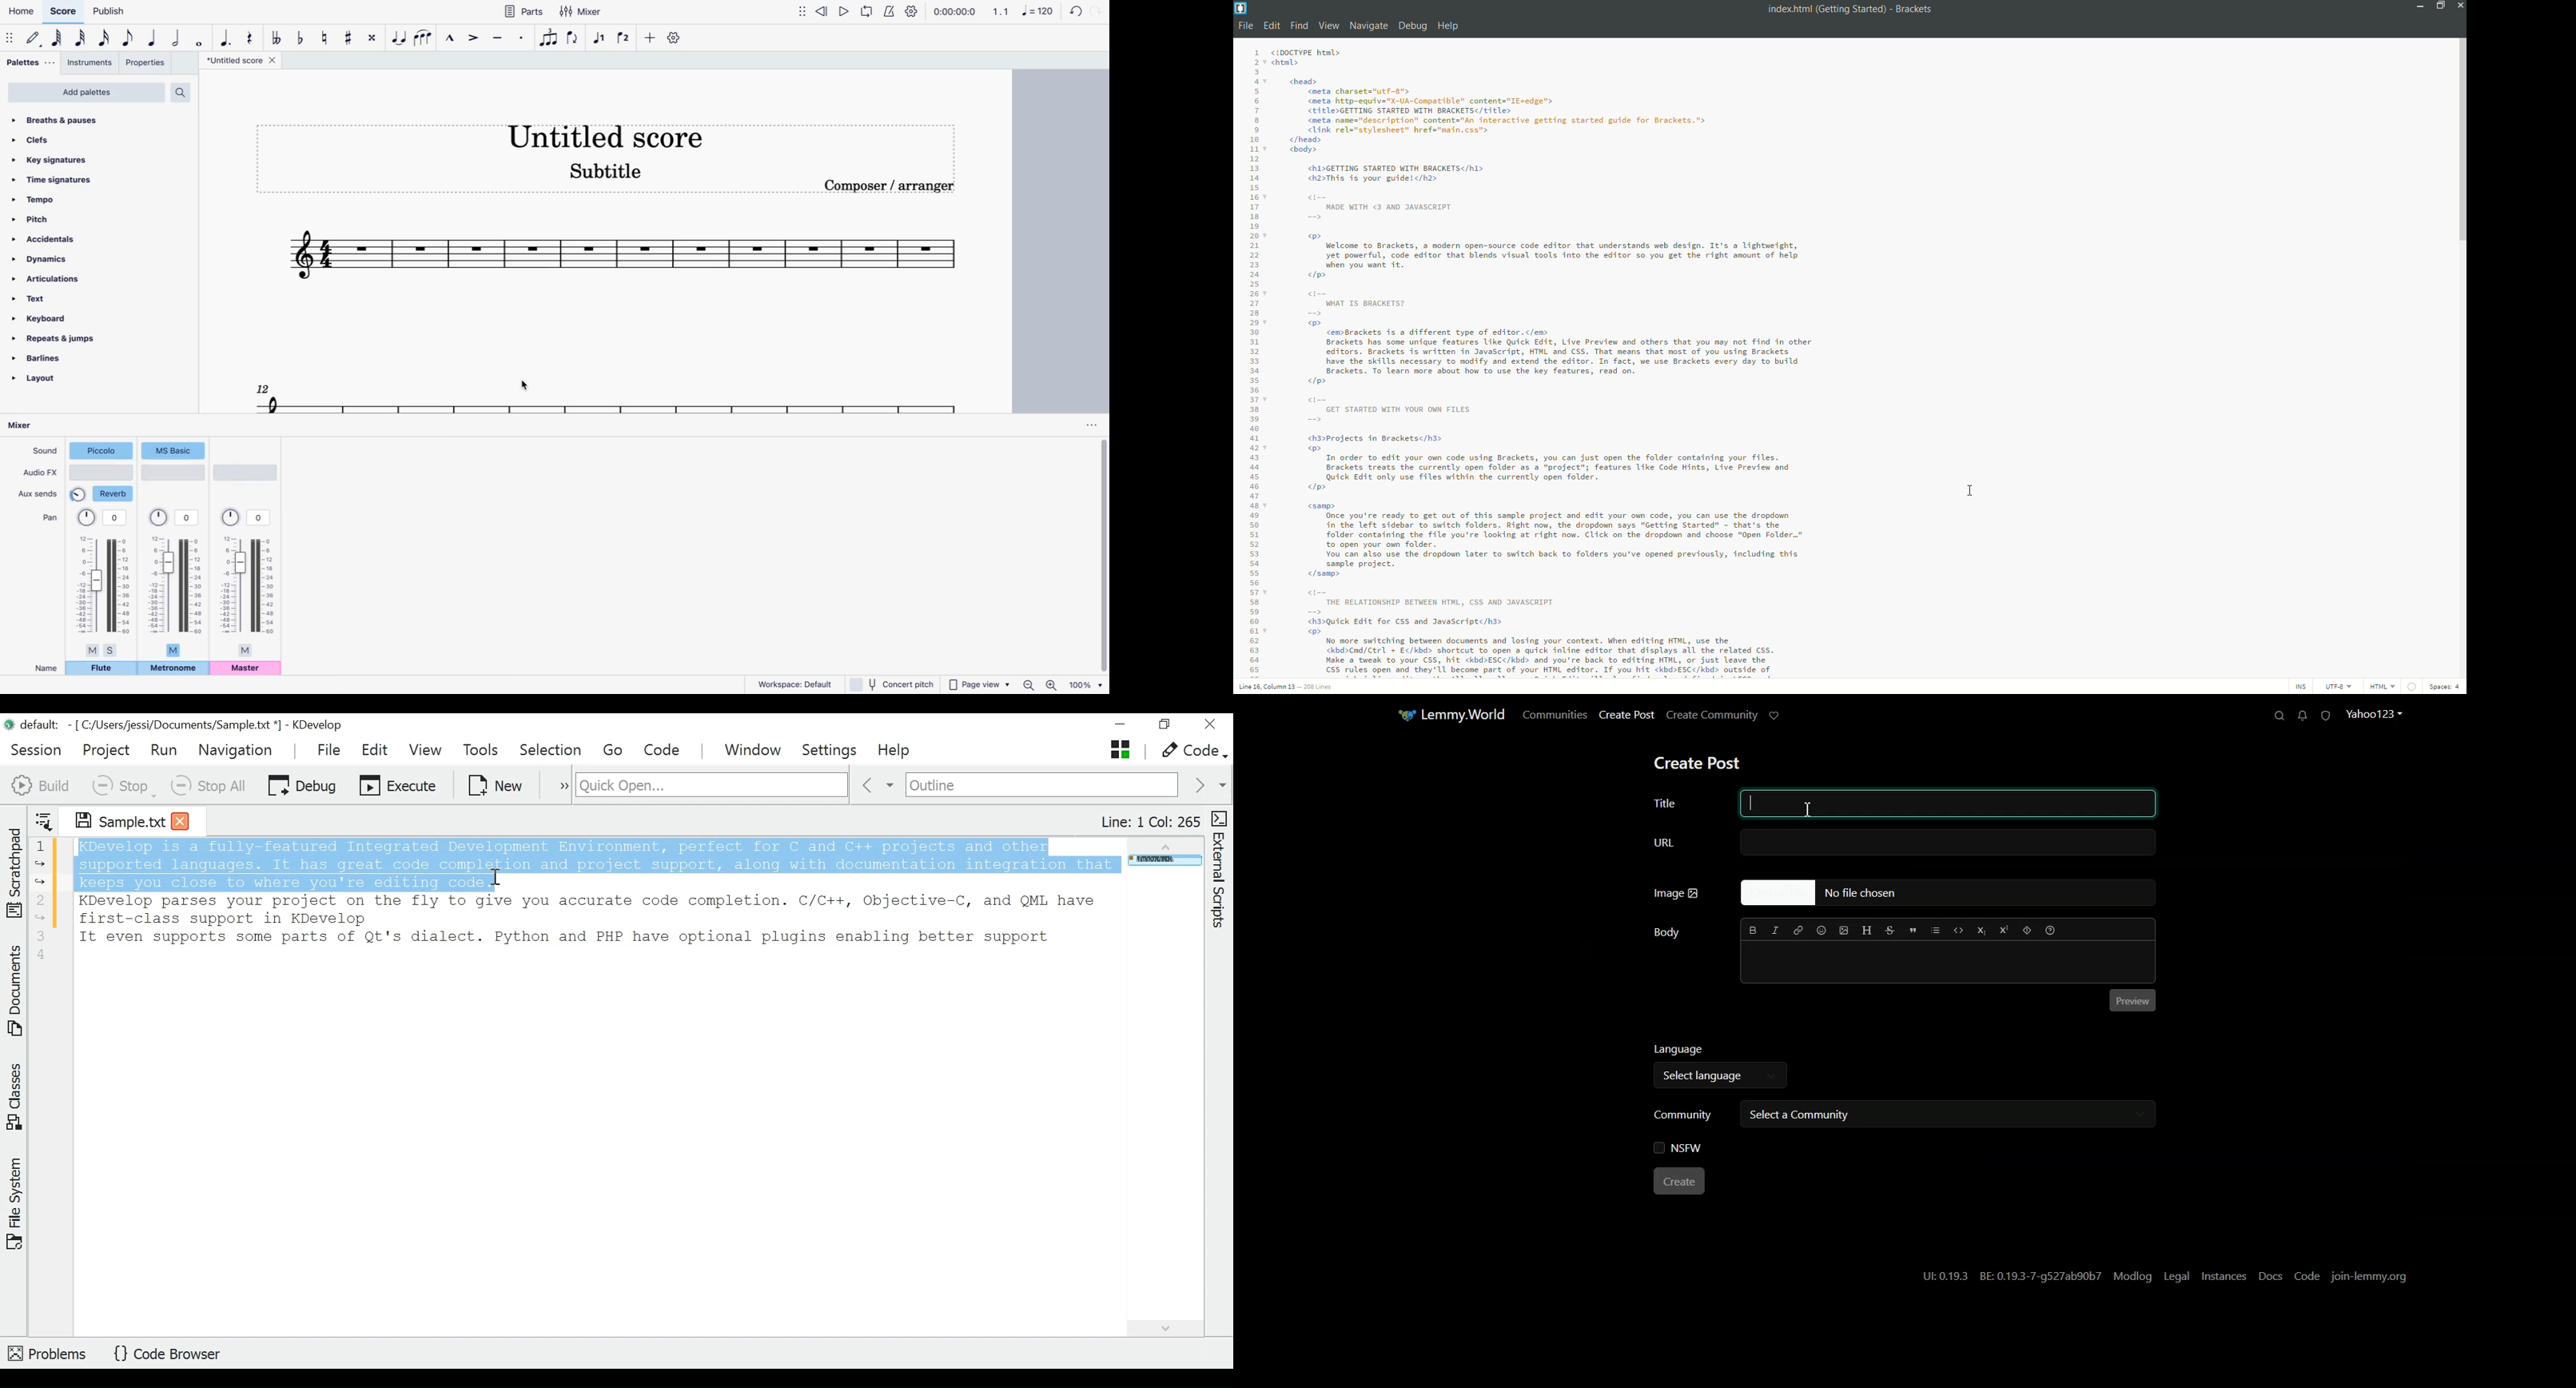 This screenshot has width=2576, height=1400. What do you see at coordinates (103, 494) in the screenshot?
I see `reverb` at bounding box center [103, 494].